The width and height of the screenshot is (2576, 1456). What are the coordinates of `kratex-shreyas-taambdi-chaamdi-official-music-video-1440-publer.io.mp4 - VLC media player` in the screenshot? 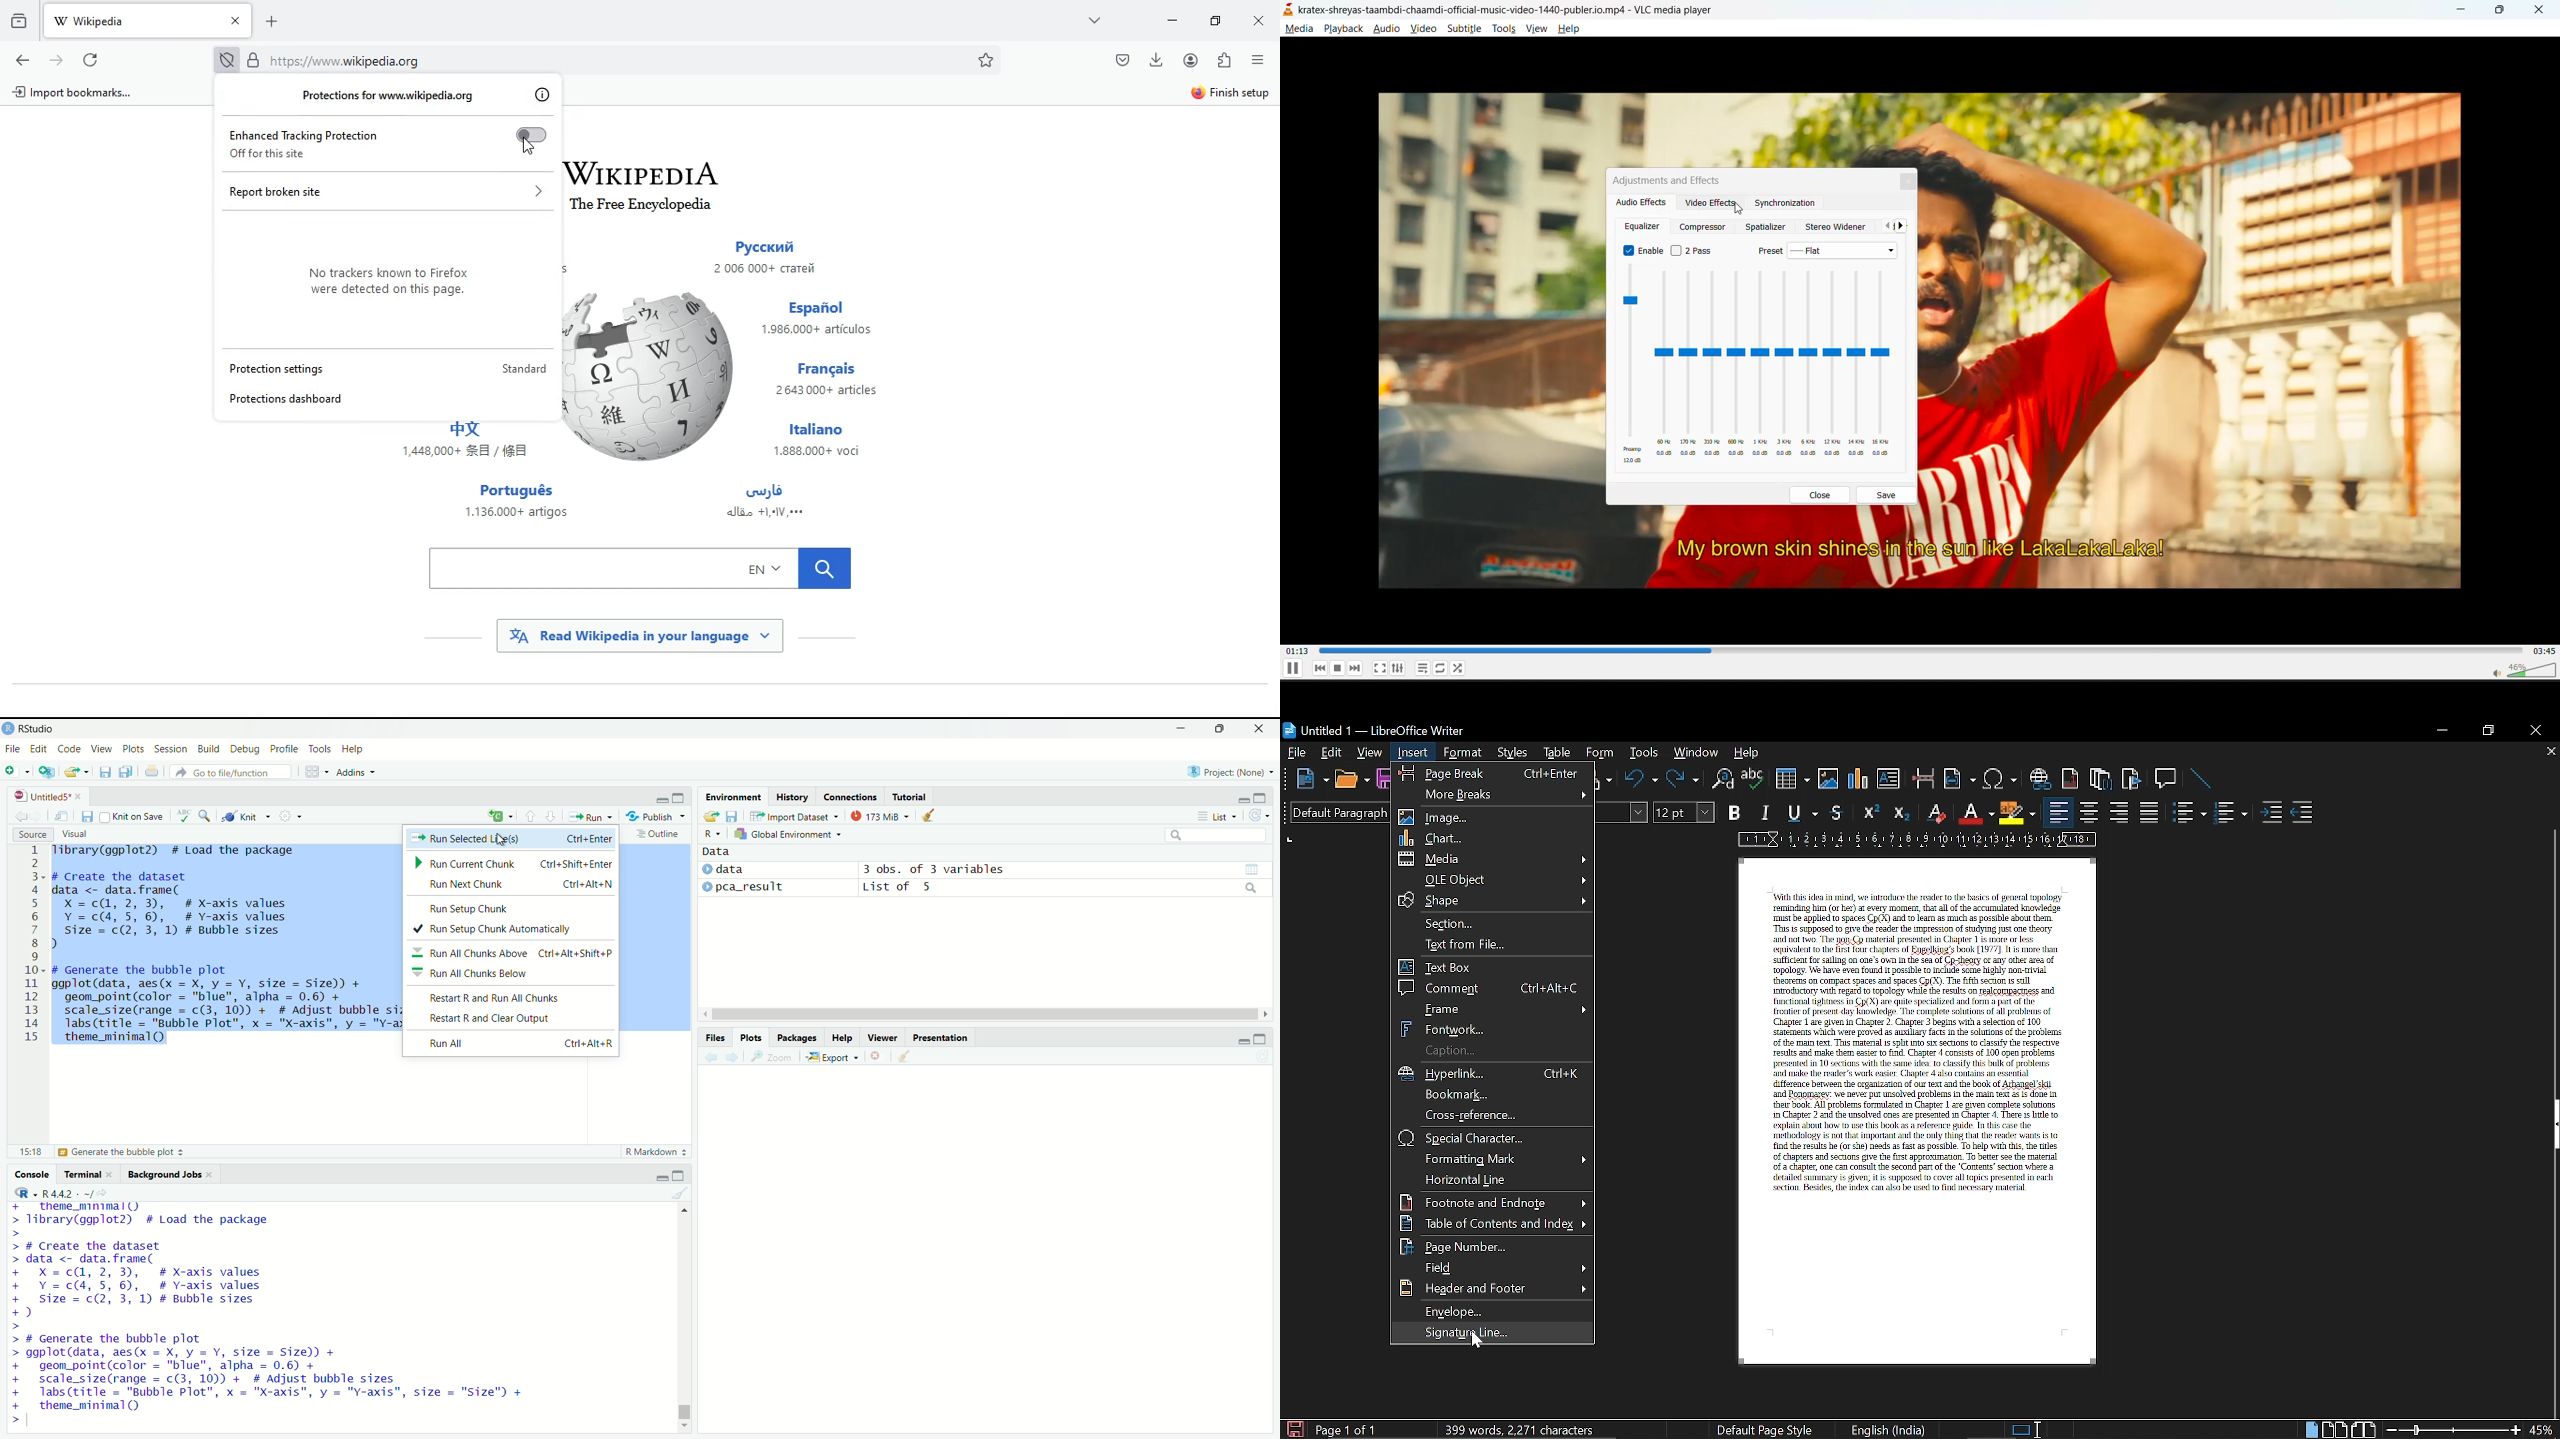 It's located at (1517, 10).